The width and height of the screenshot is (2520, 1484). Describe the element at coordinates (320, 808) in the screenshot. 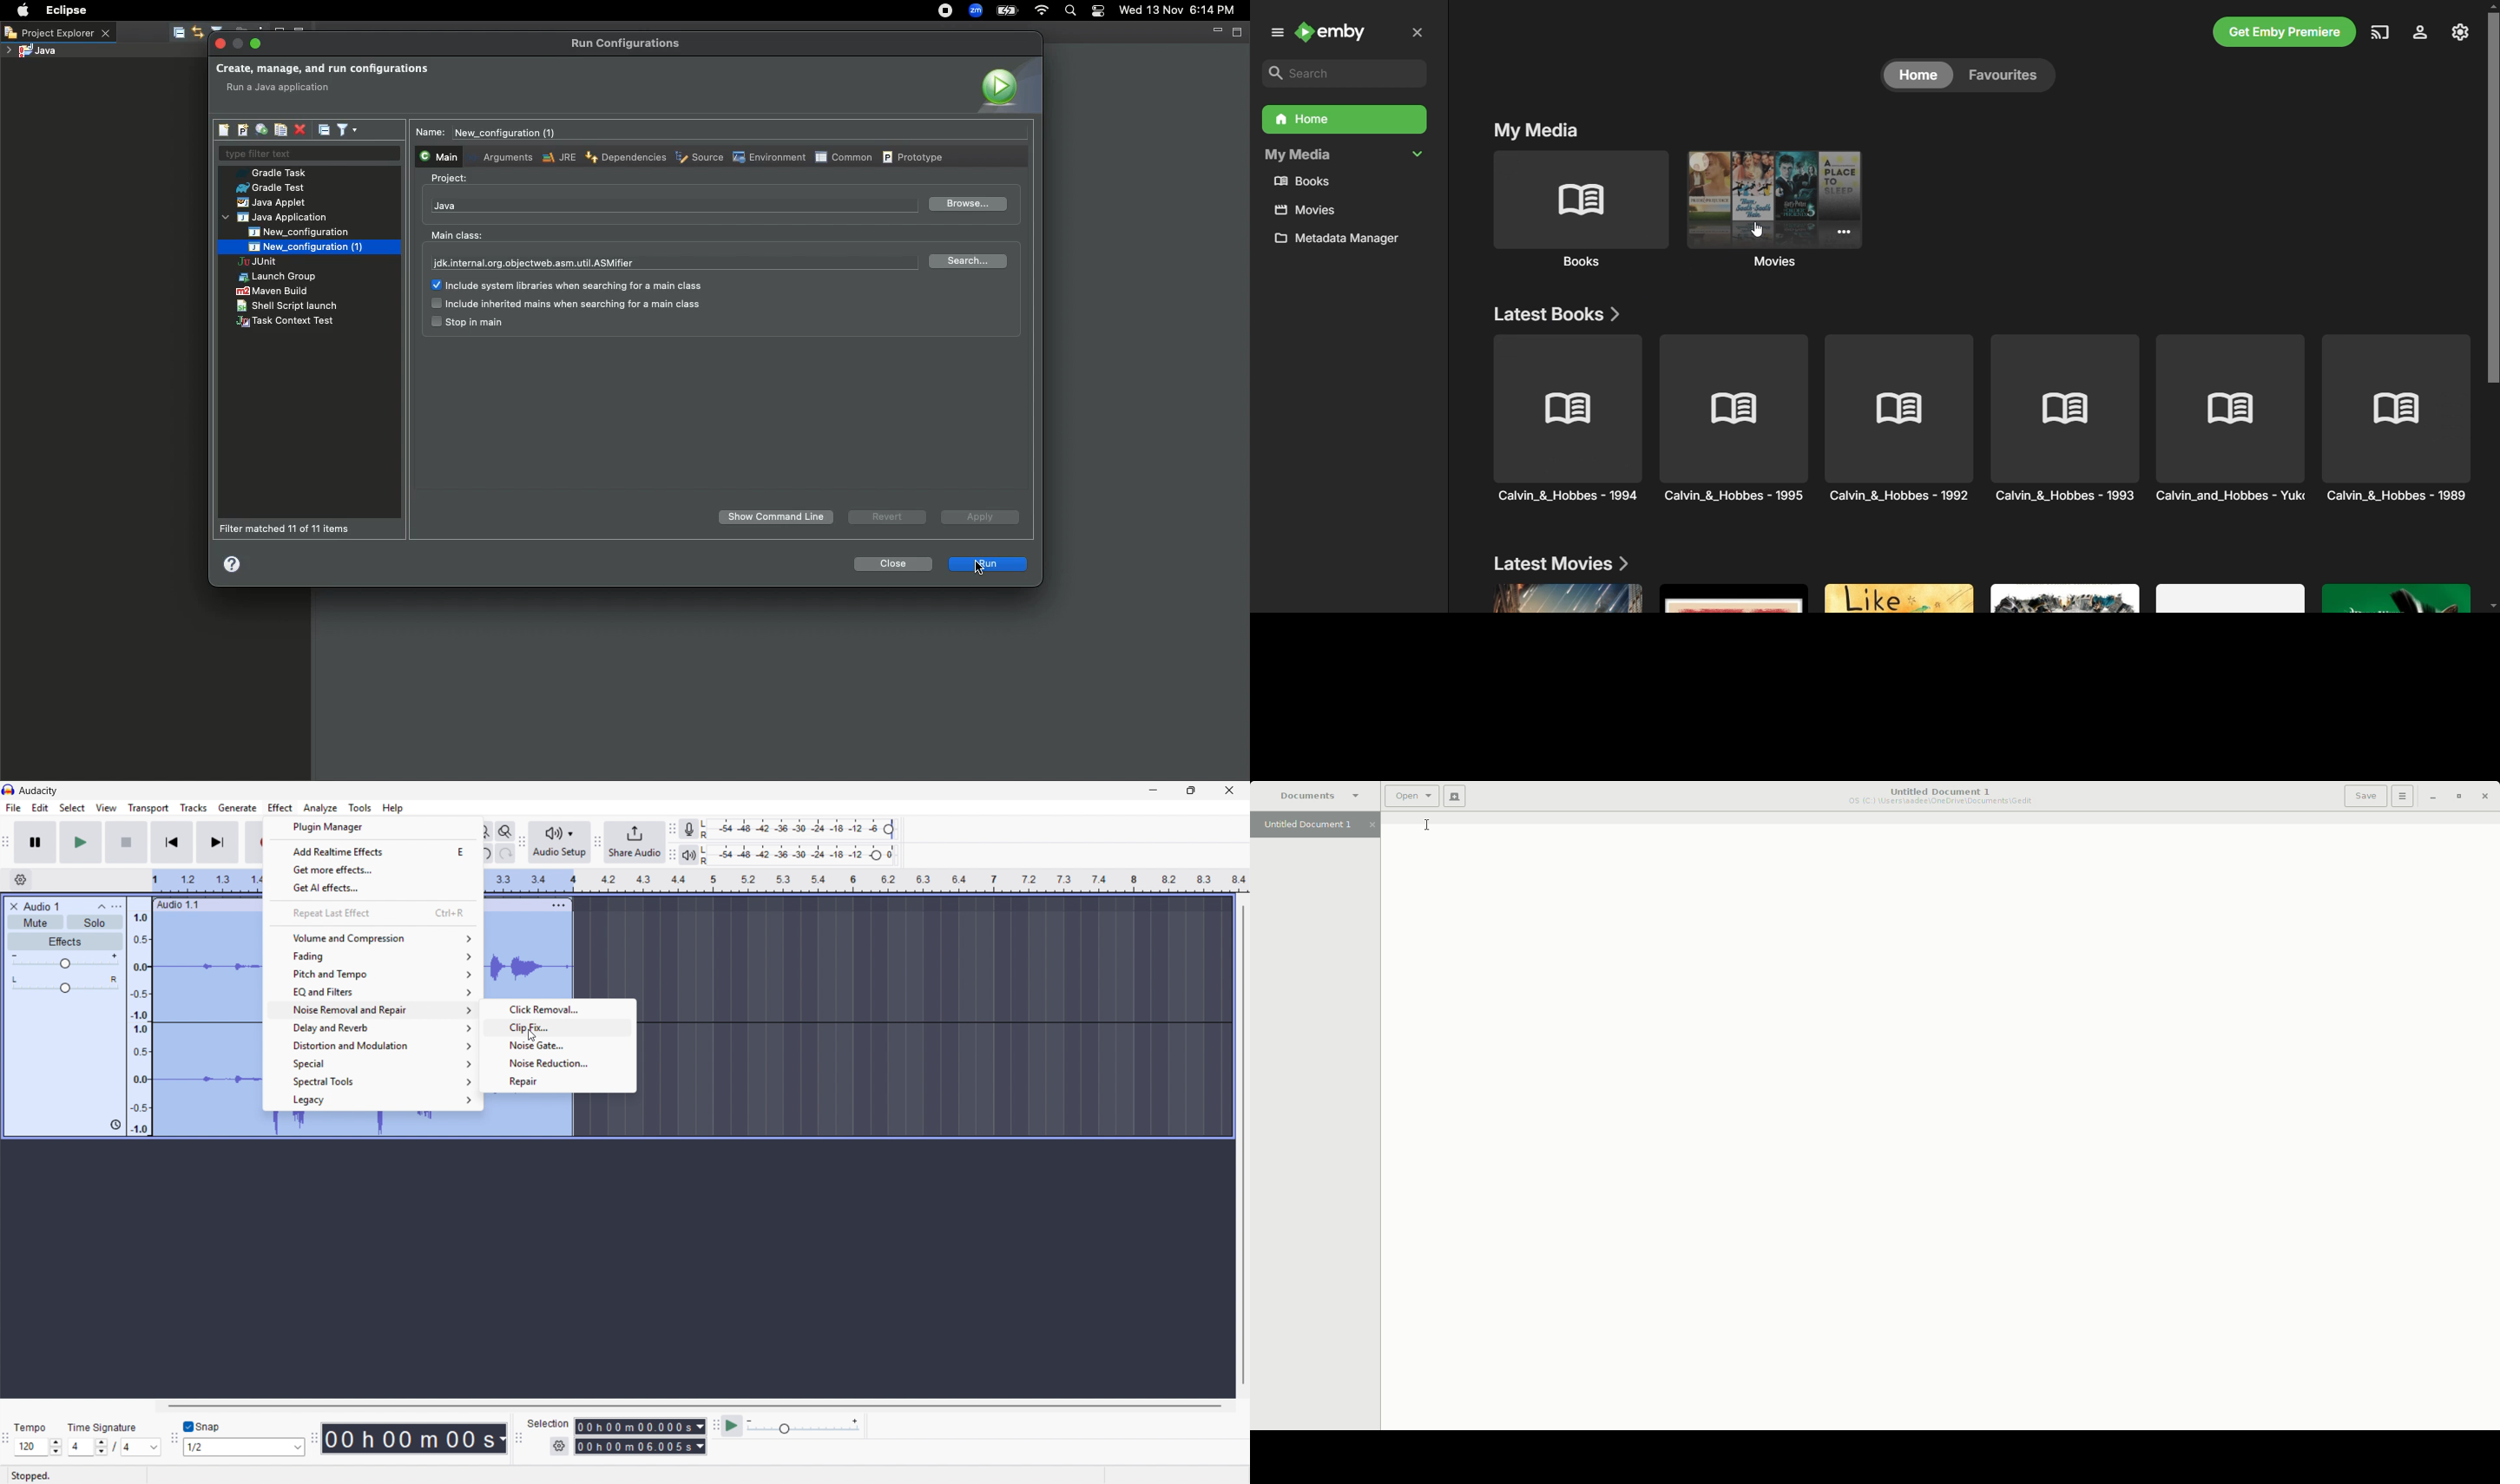

I see `Analyse` at that location.